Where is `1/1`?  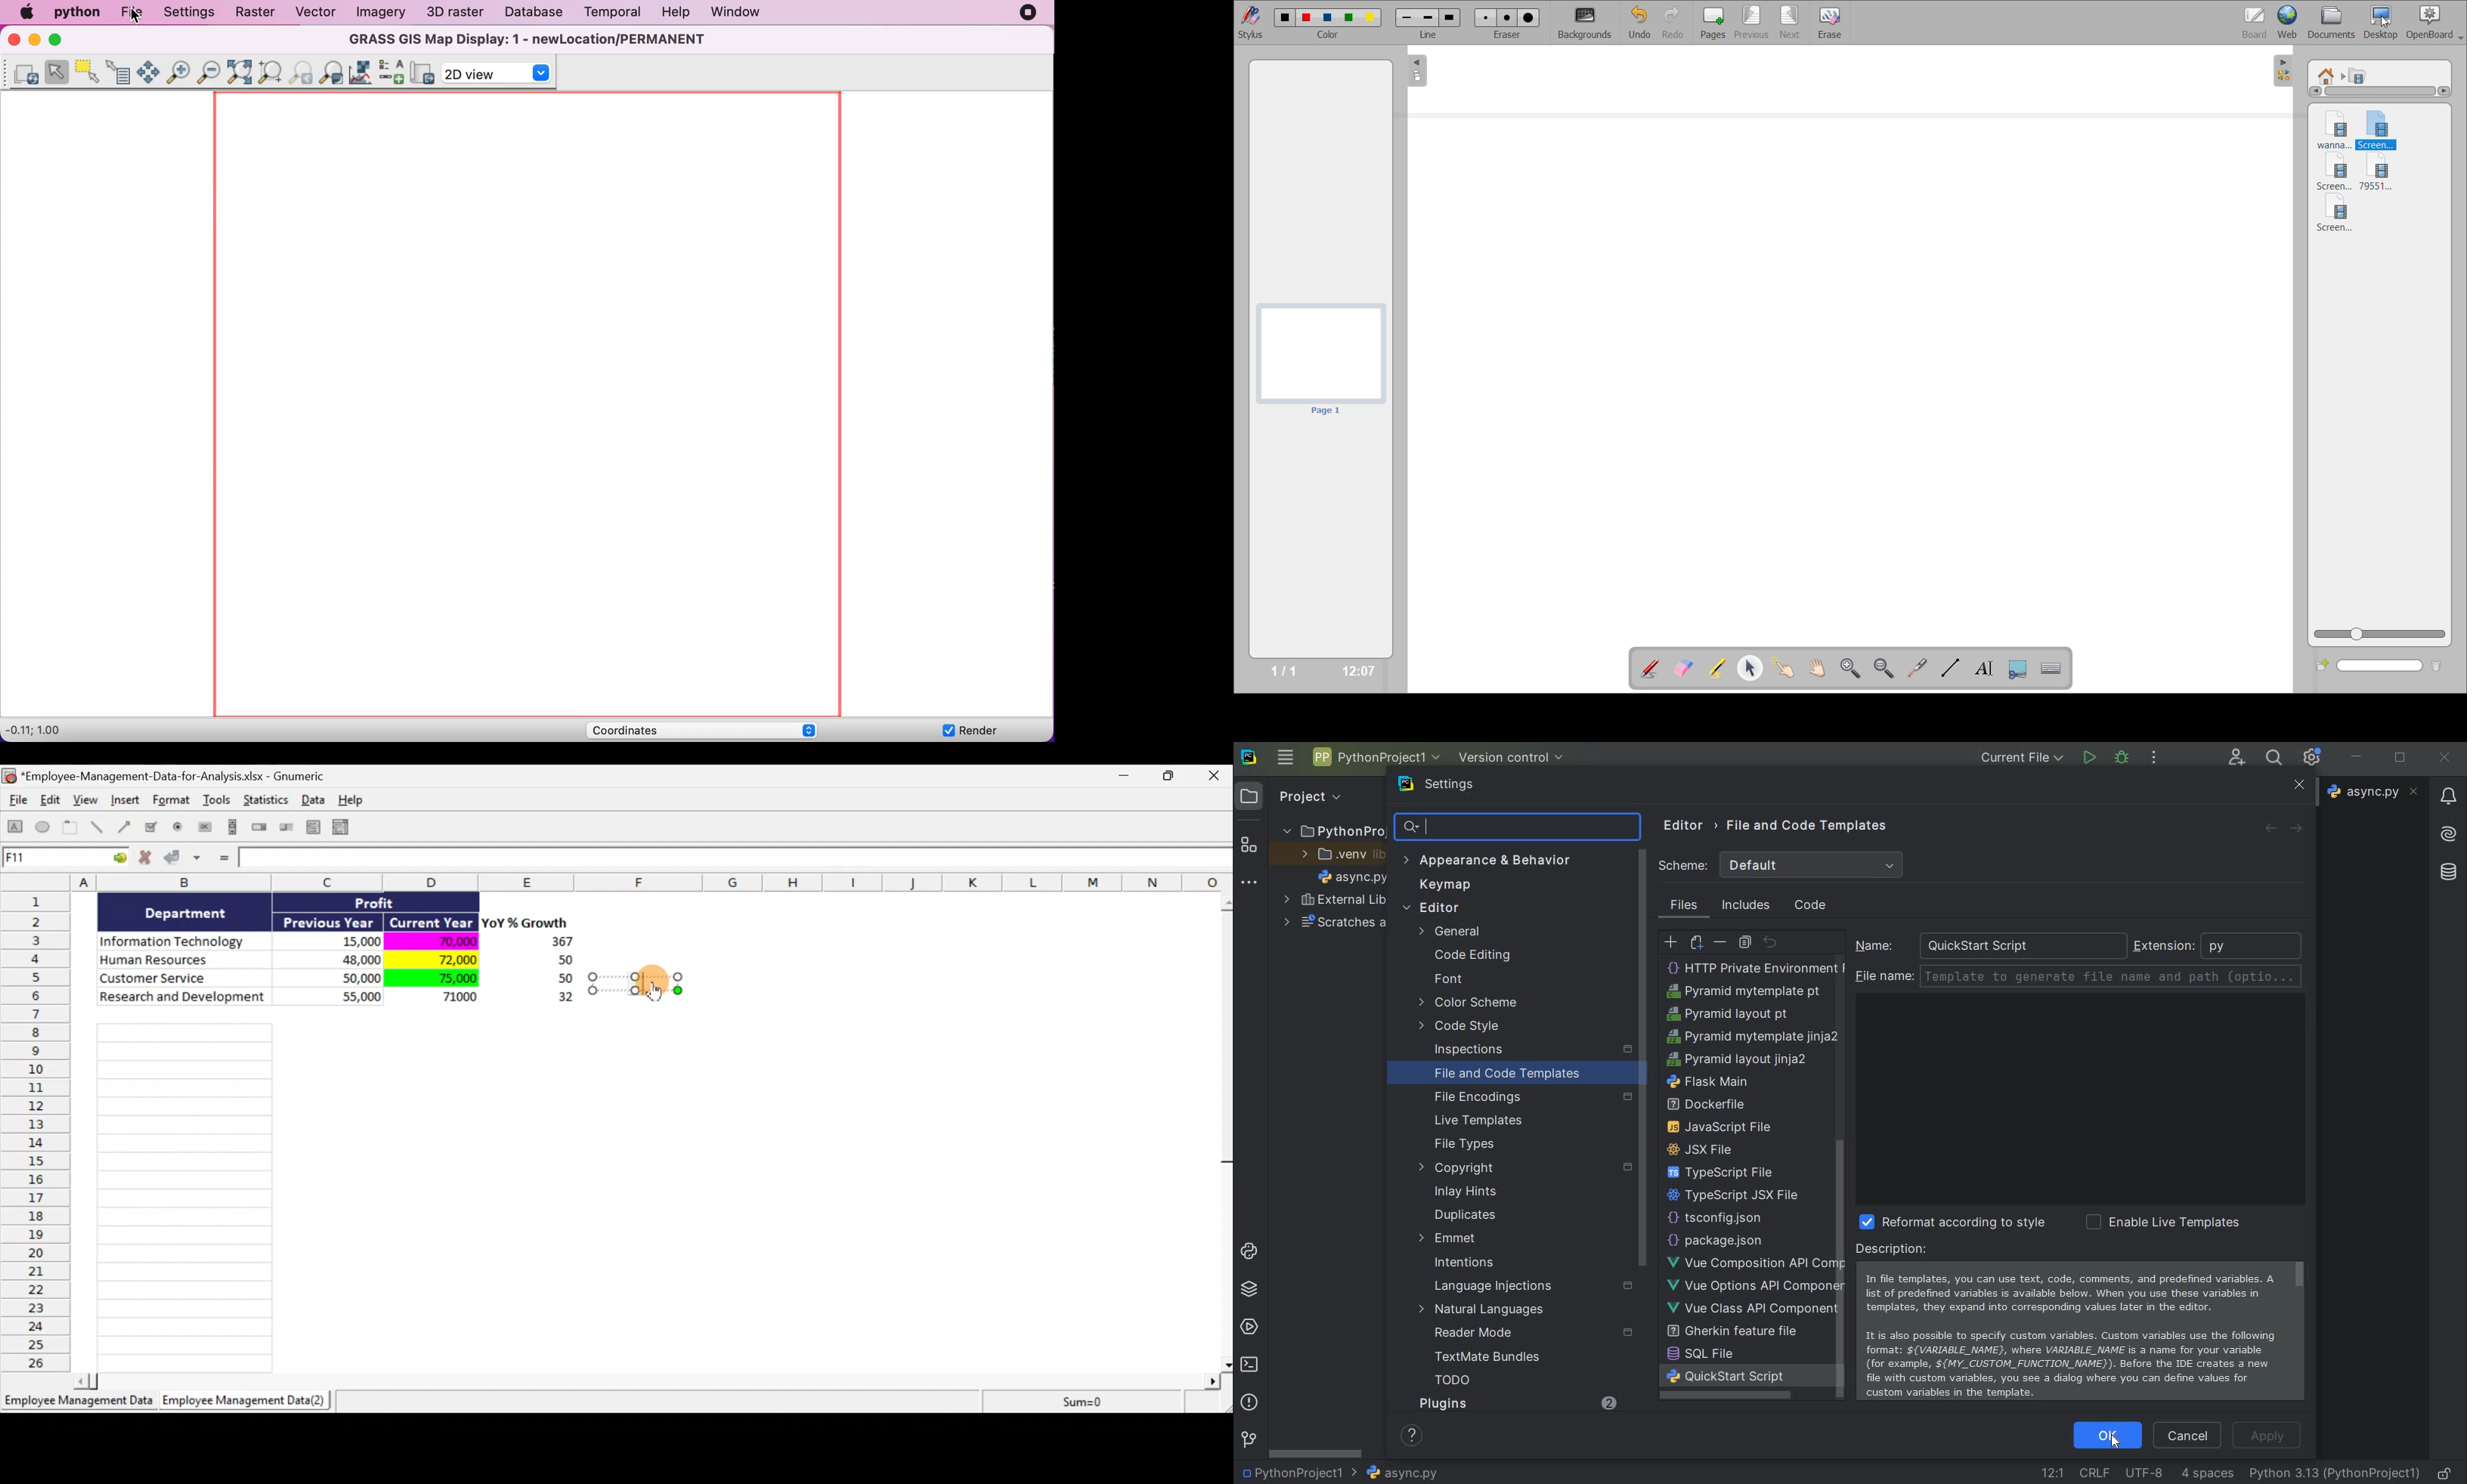 1/1 is located at coordinates (1284, 671).